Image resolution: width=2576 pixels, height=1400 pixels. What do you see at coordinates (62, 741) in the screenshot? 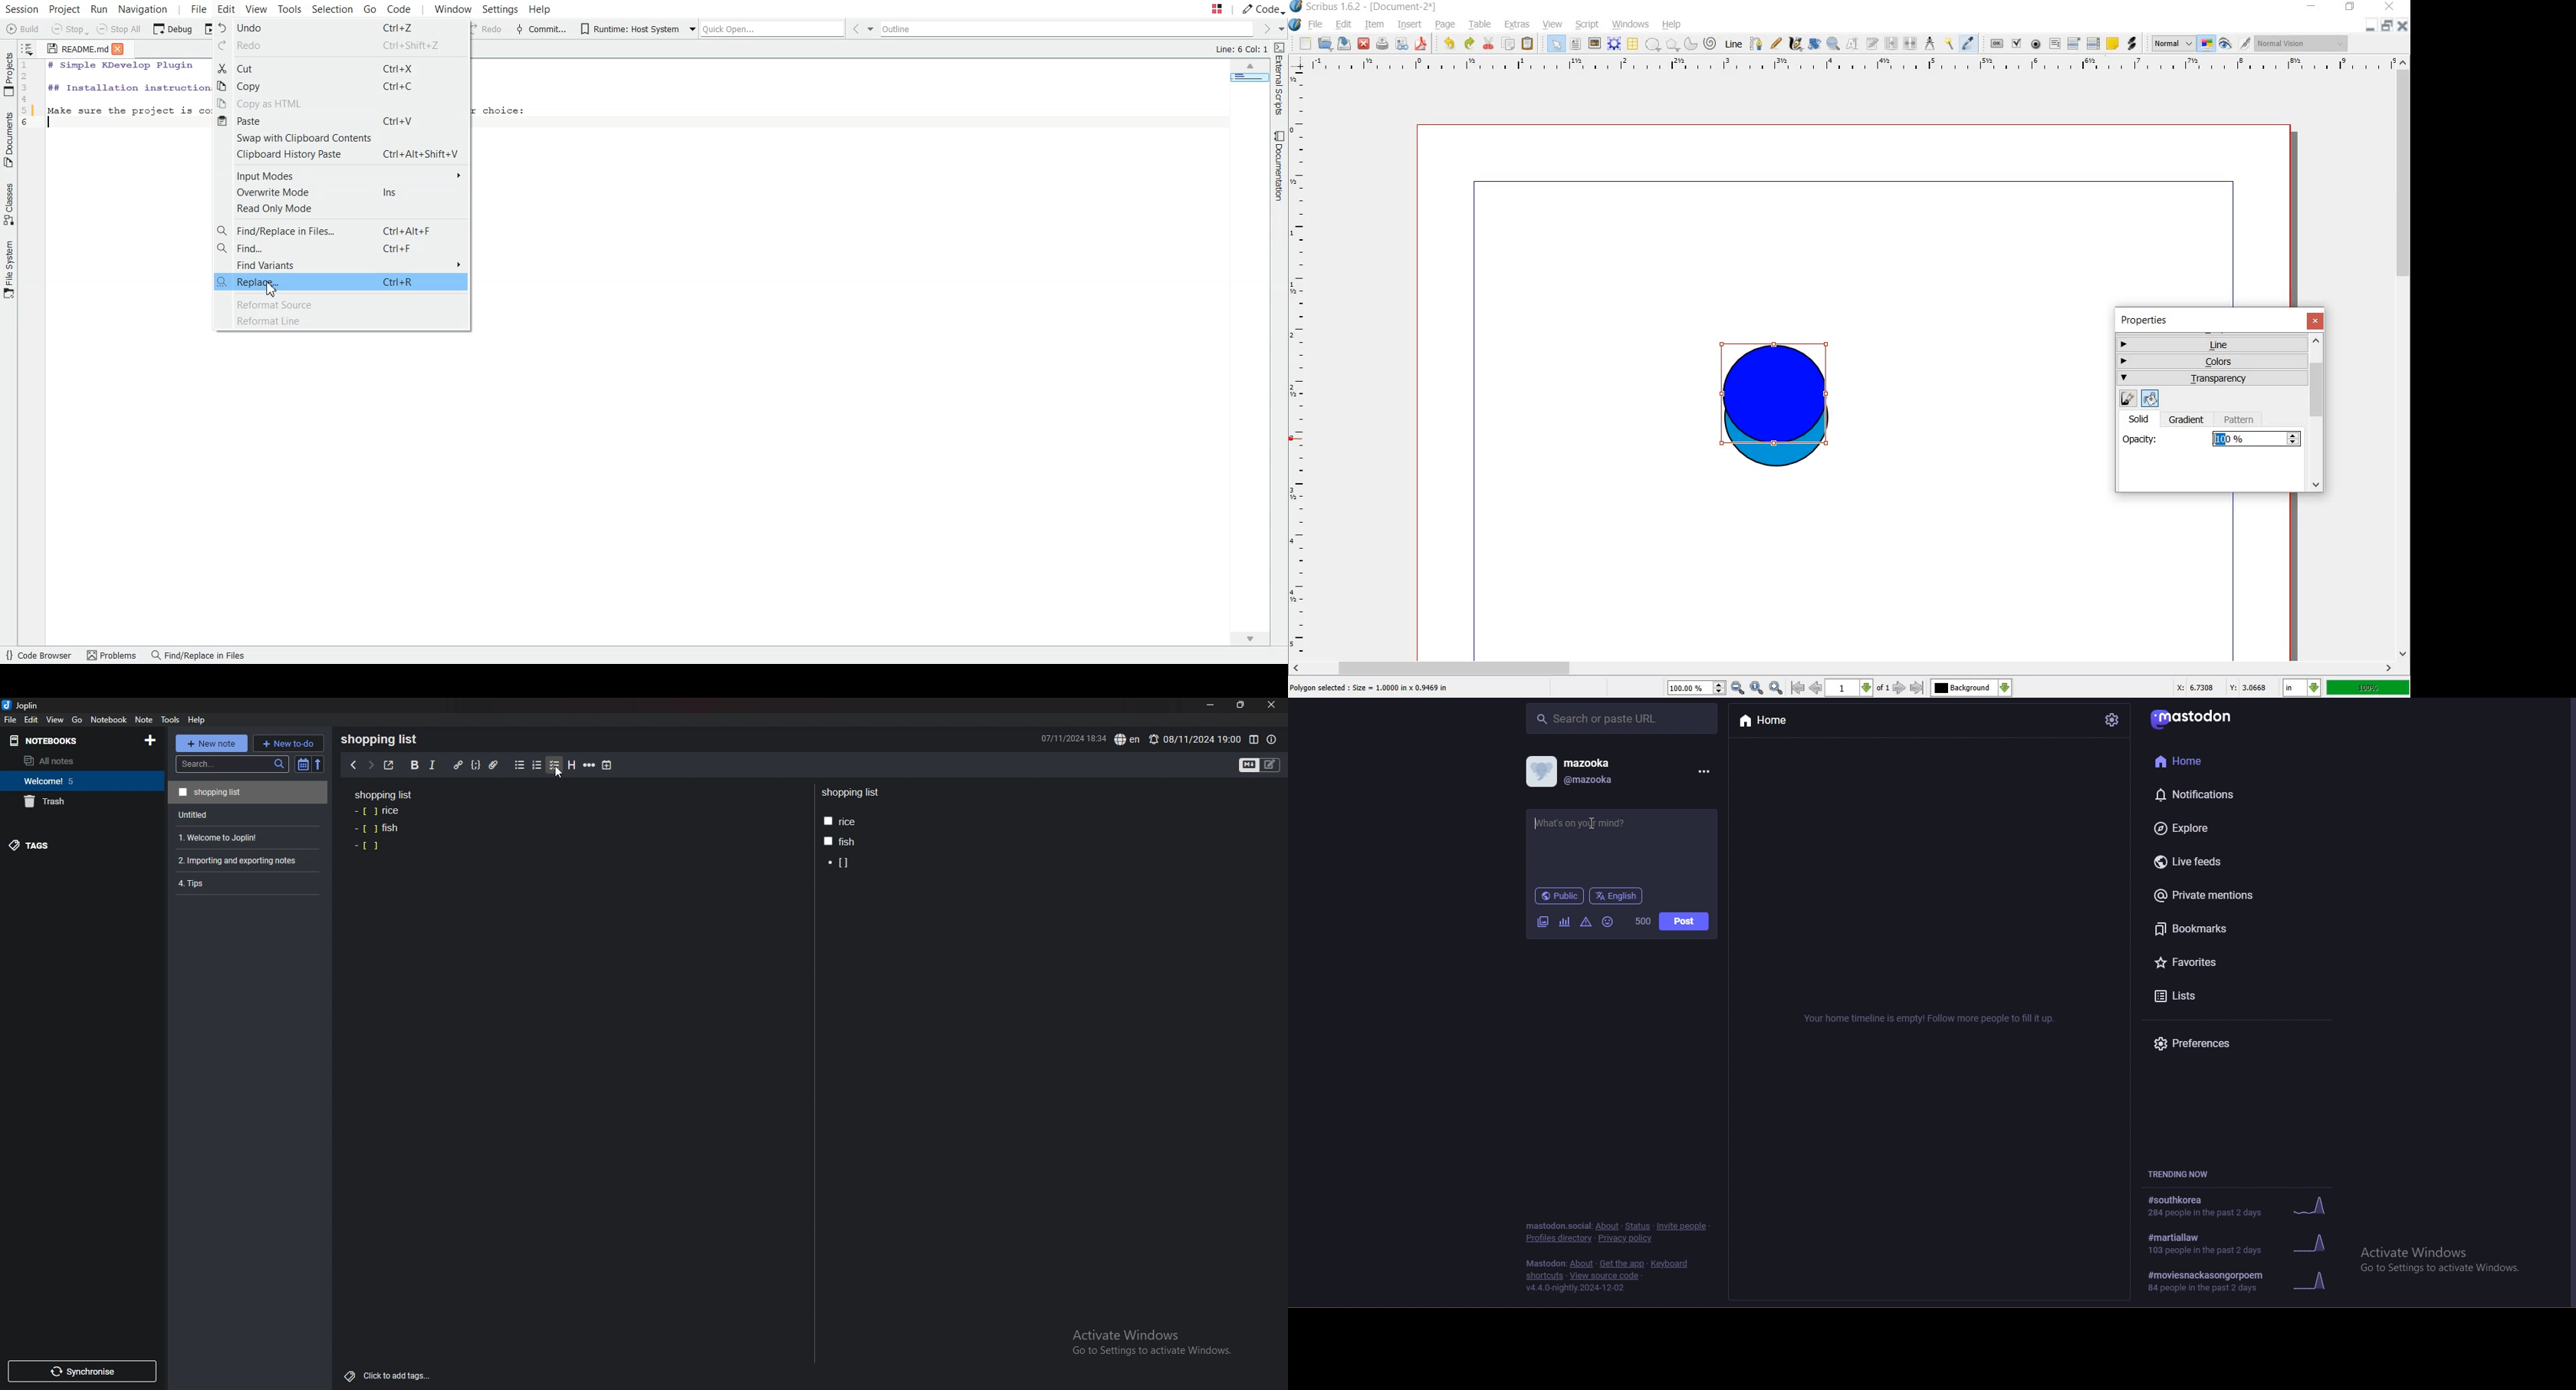
I see `notebooks` at bounding box center [62, 741].